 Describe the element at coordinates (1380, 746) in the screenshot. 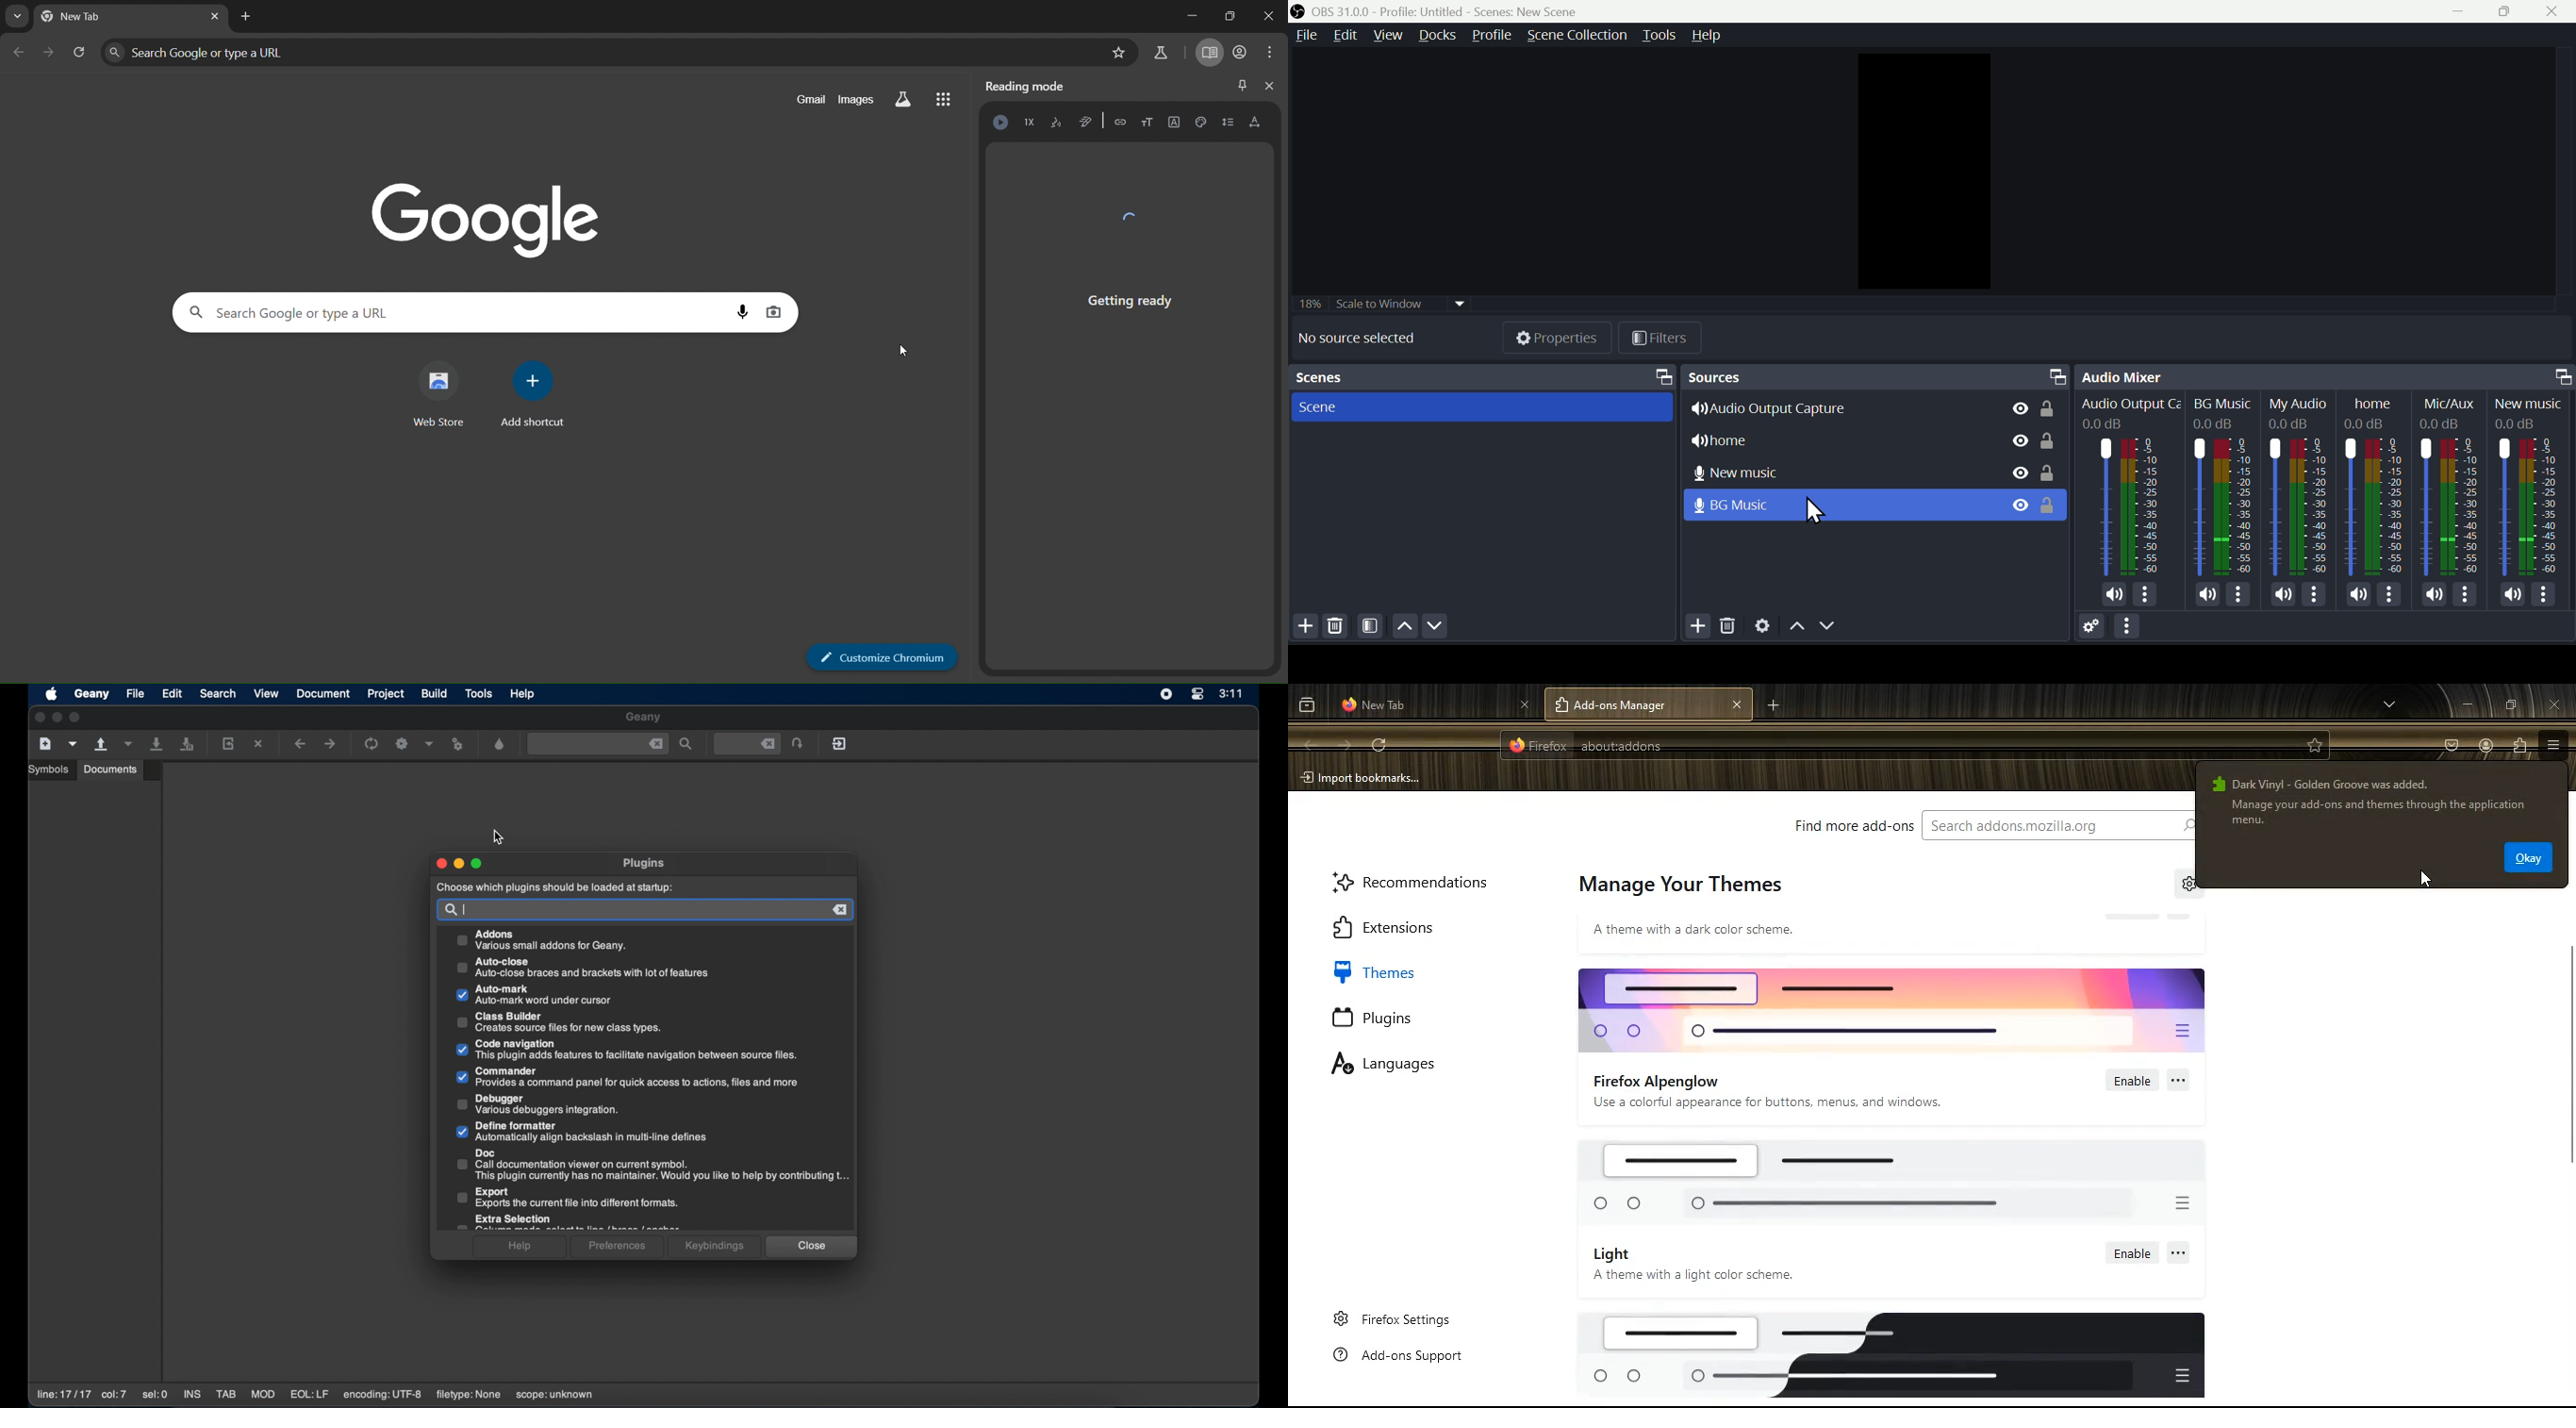

I see `refresh` at that location.